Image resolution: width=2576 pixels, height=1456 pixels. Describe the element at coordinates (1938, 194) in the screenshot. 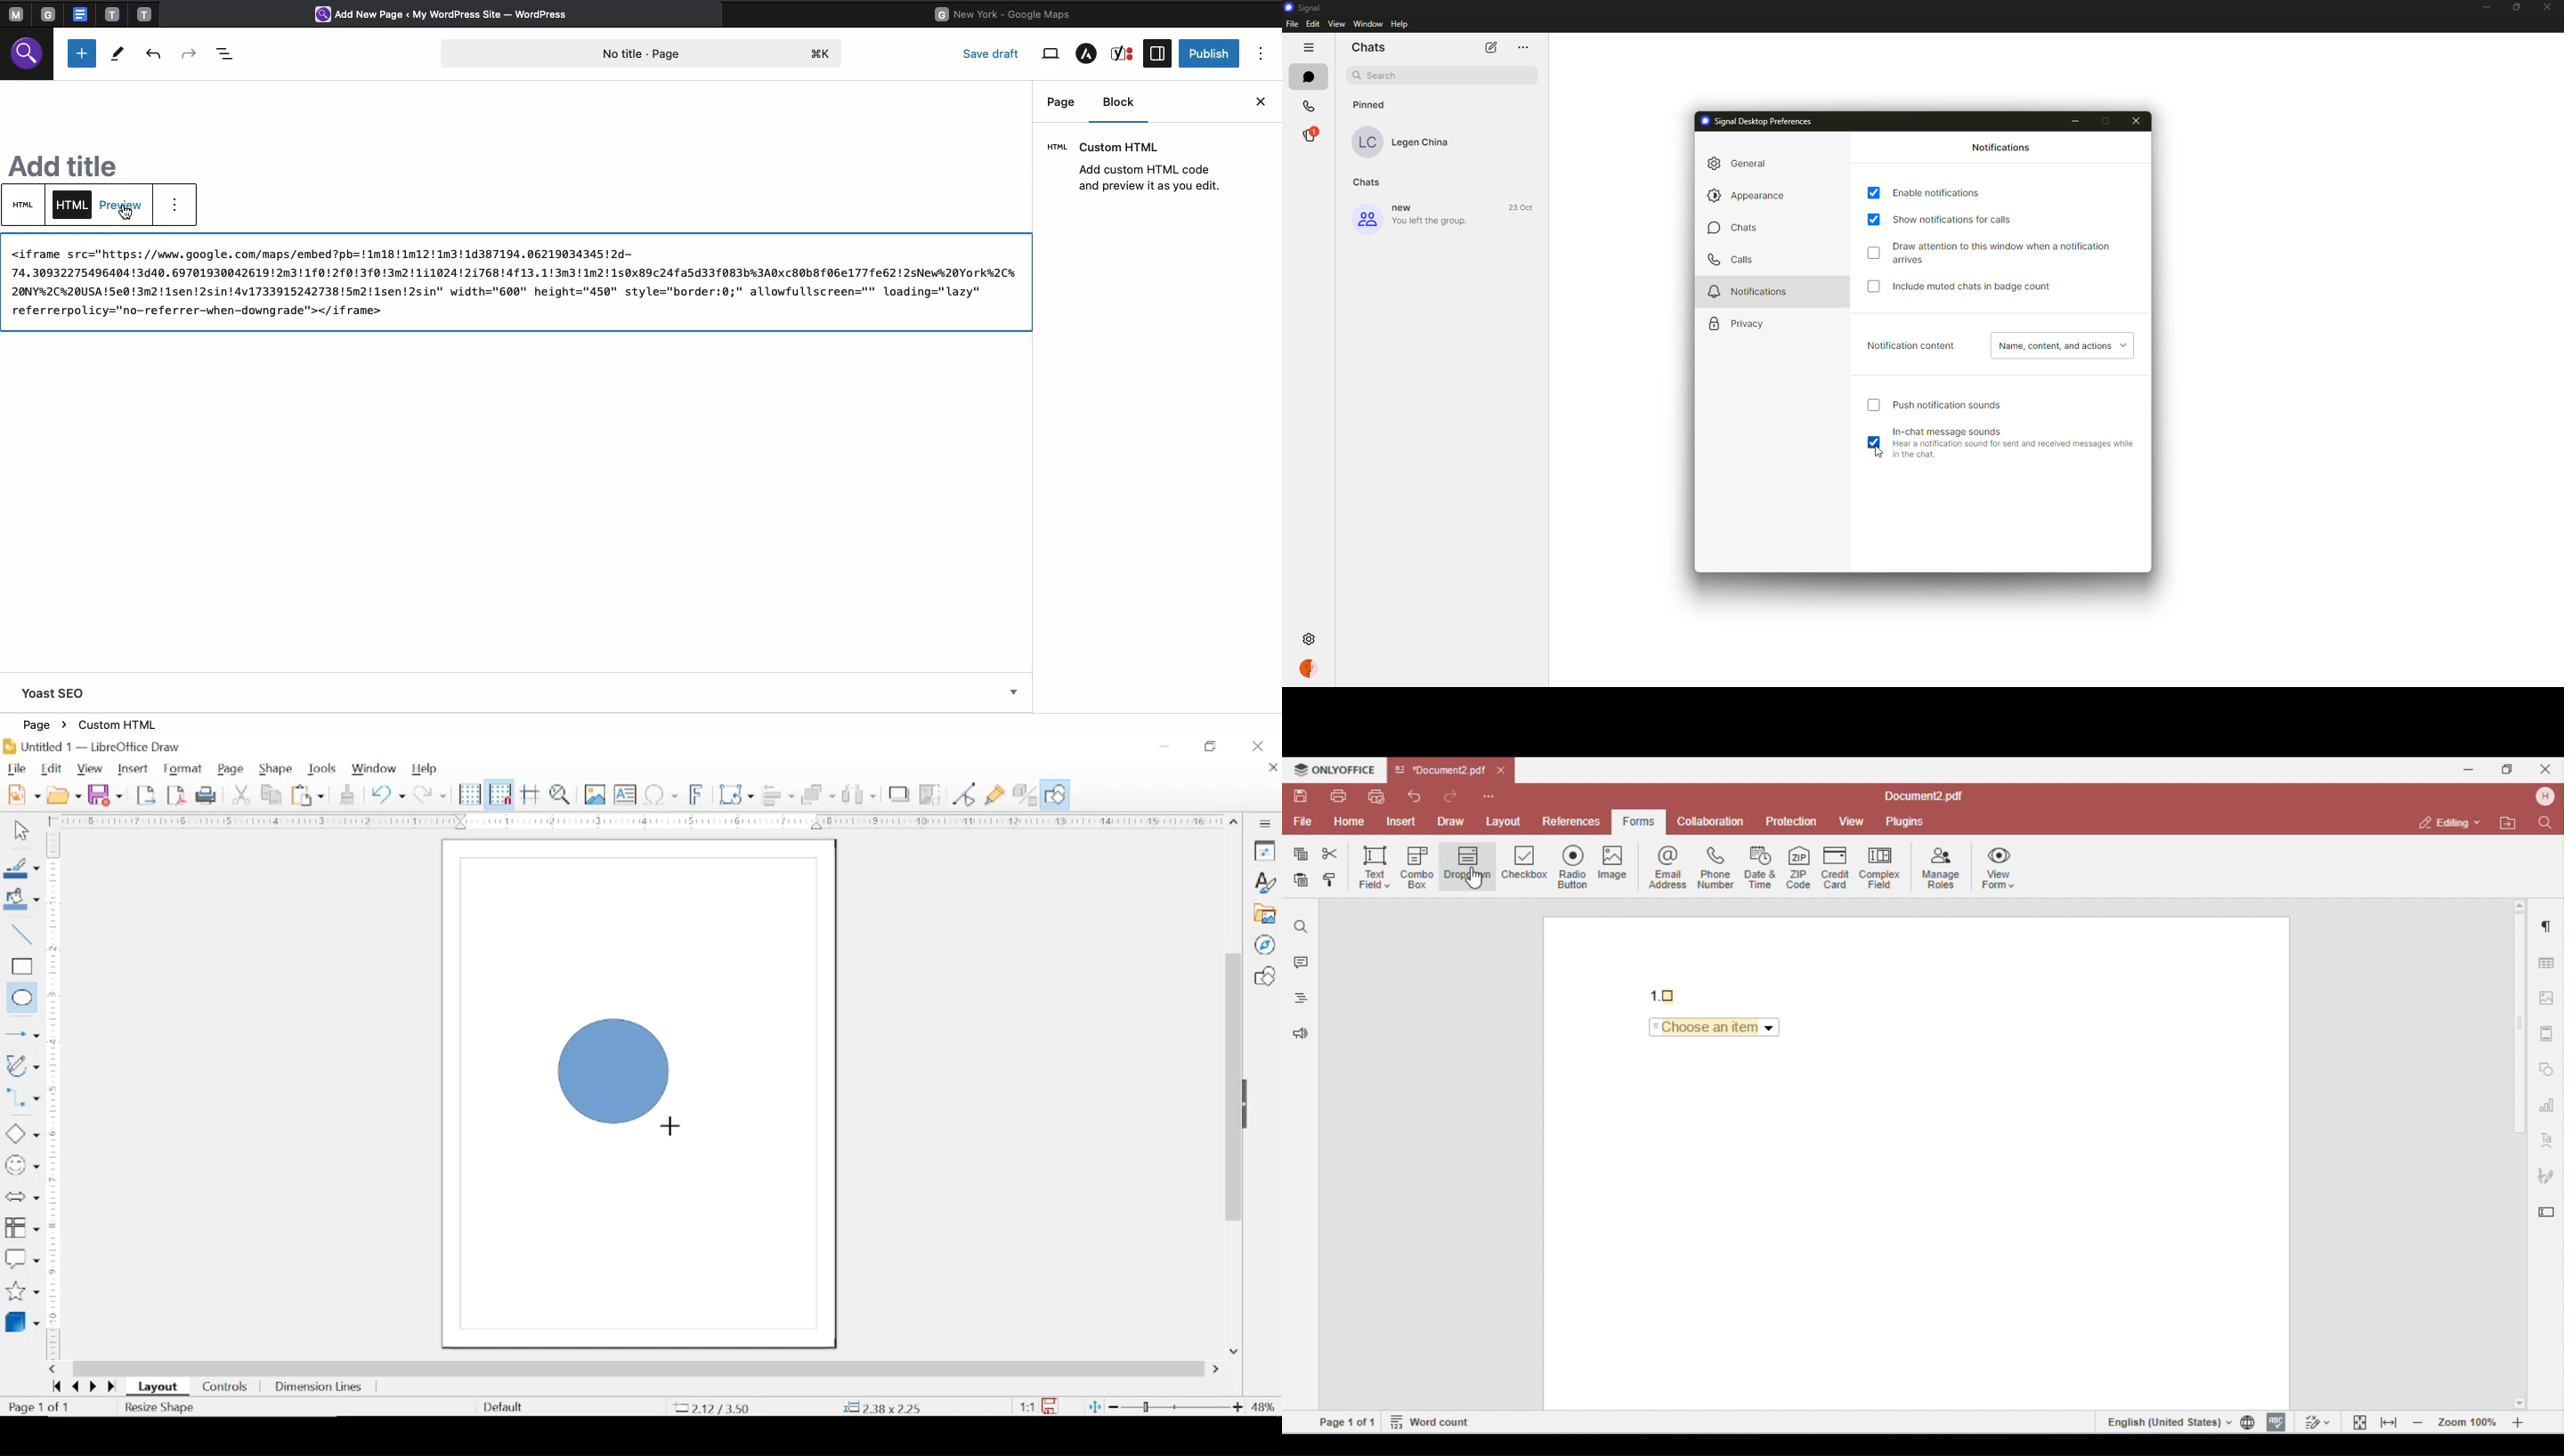

I see `enable notifications` at that location.